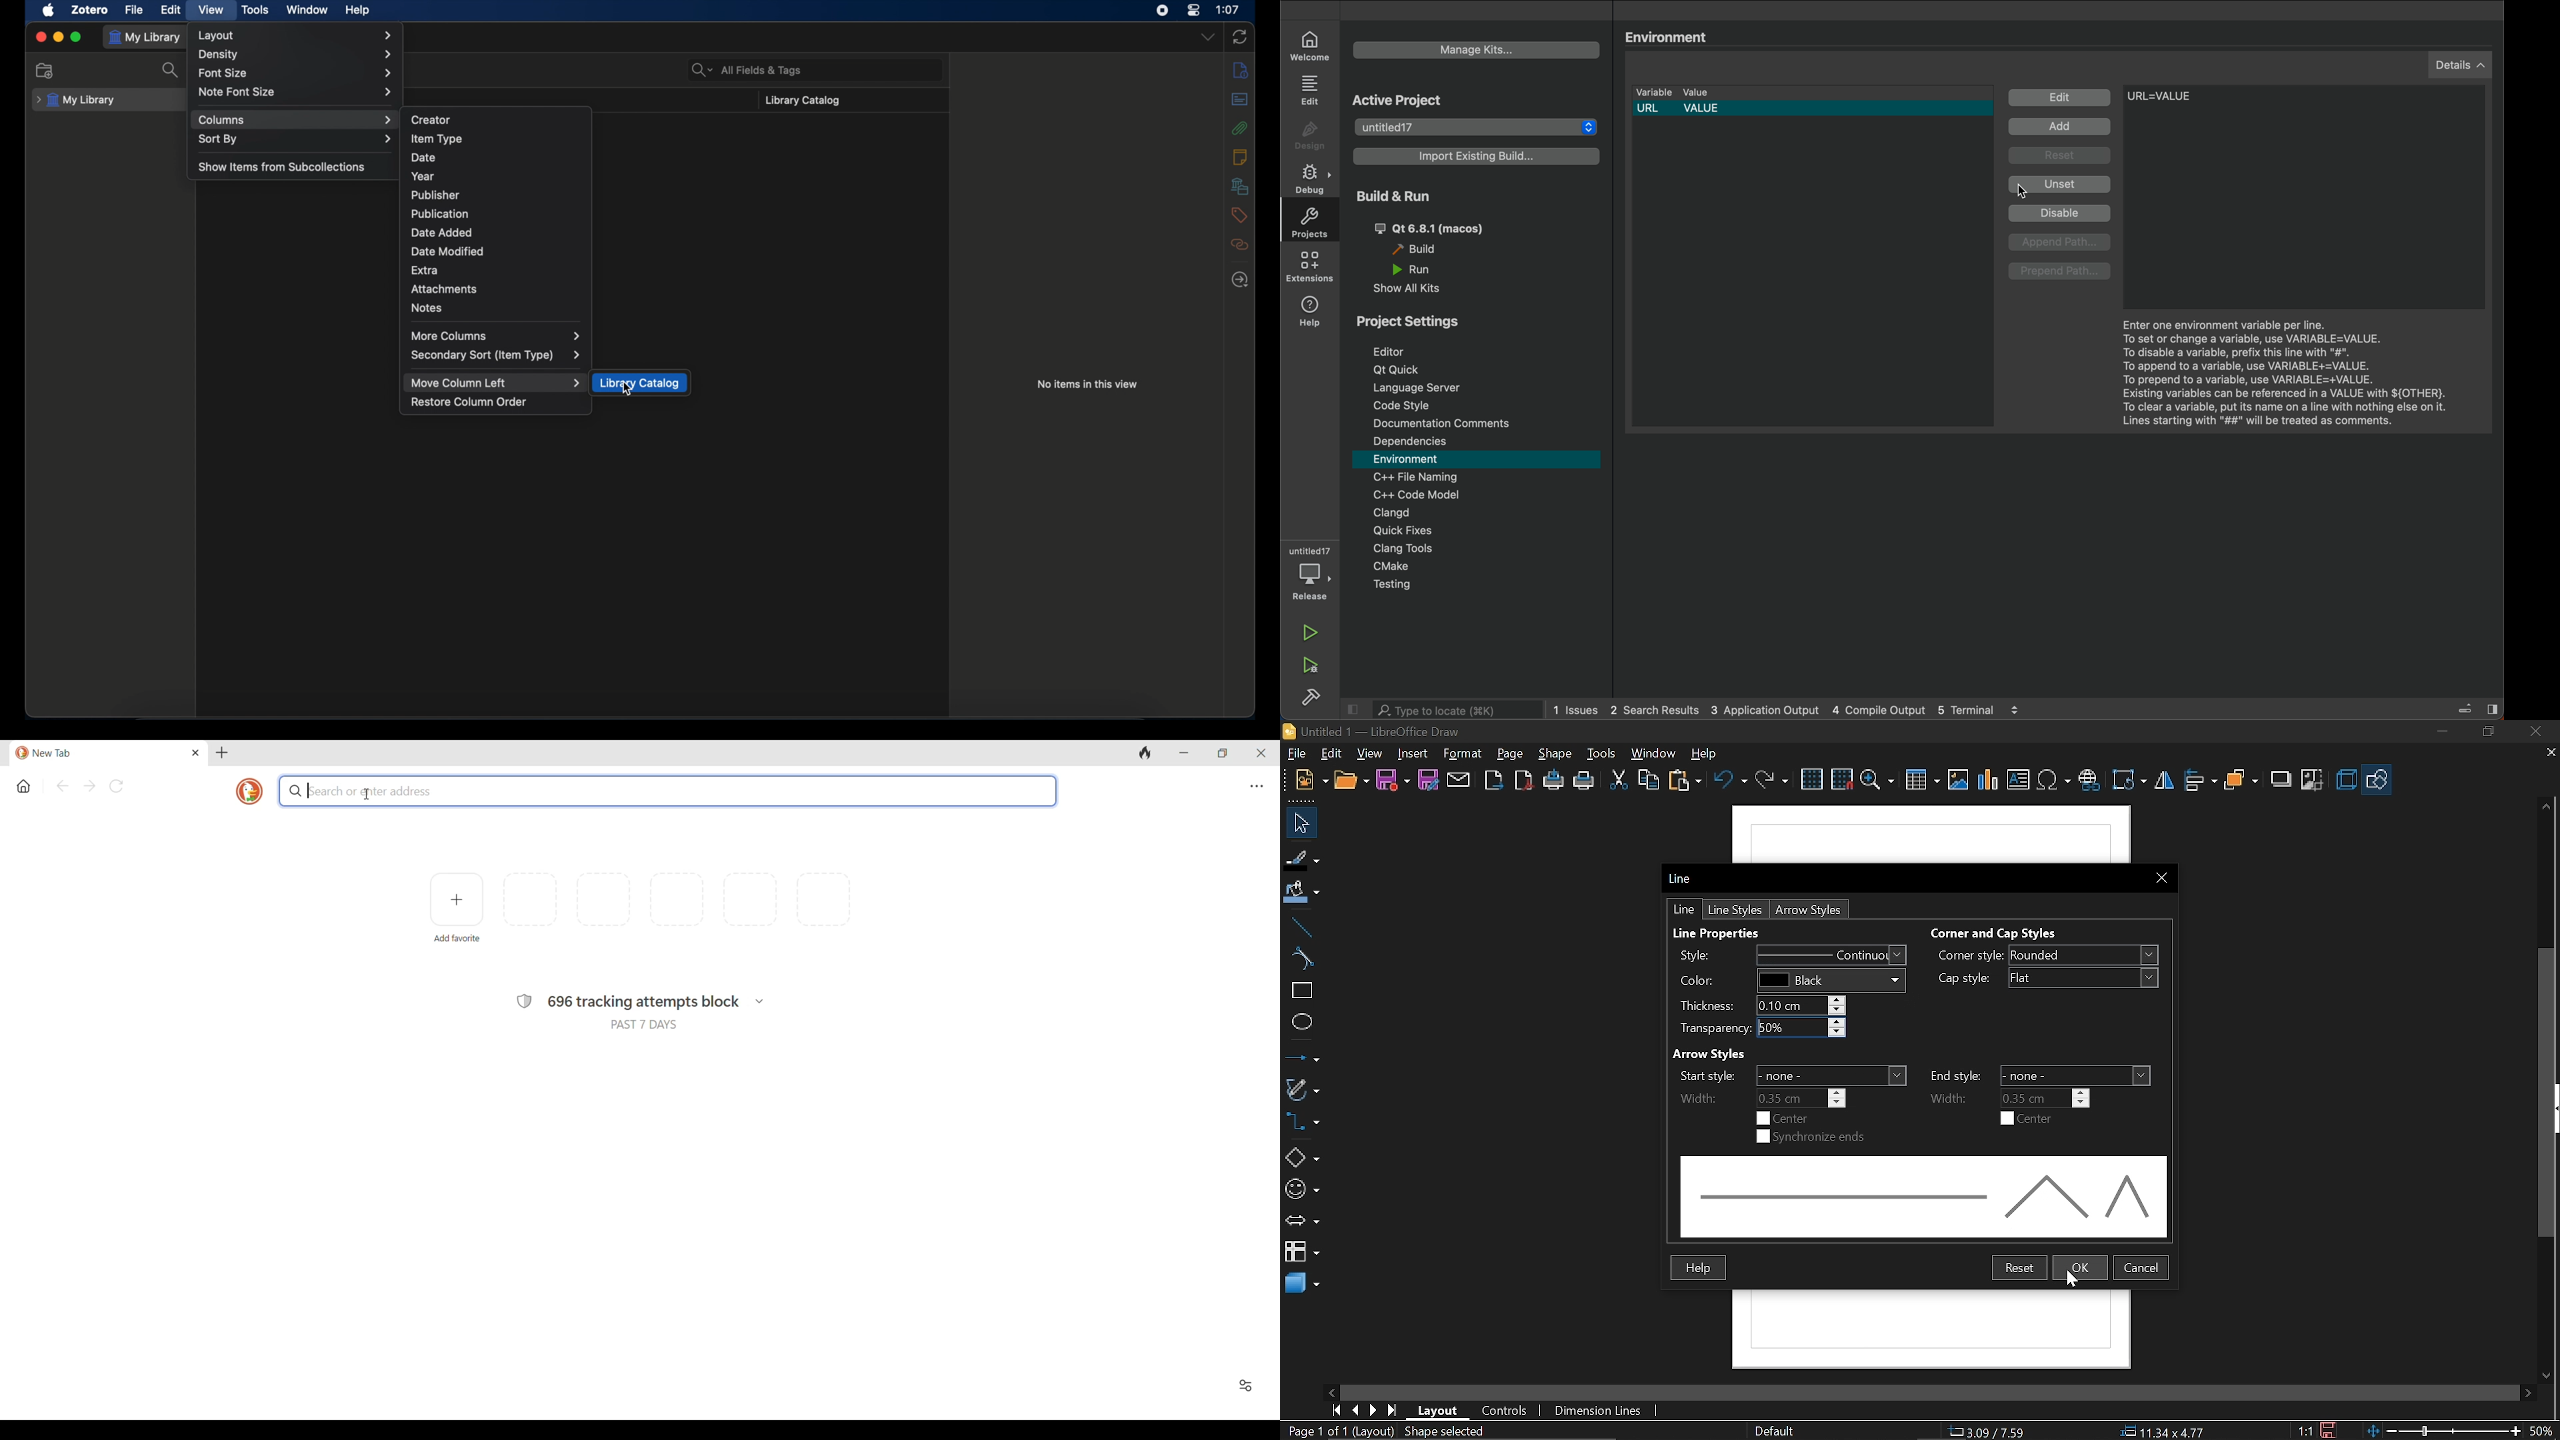 This screenshot has width=2576, height=1456. Describe the element at coordinates (1878, 780) in the screenshot. I see `zoom` at that location.